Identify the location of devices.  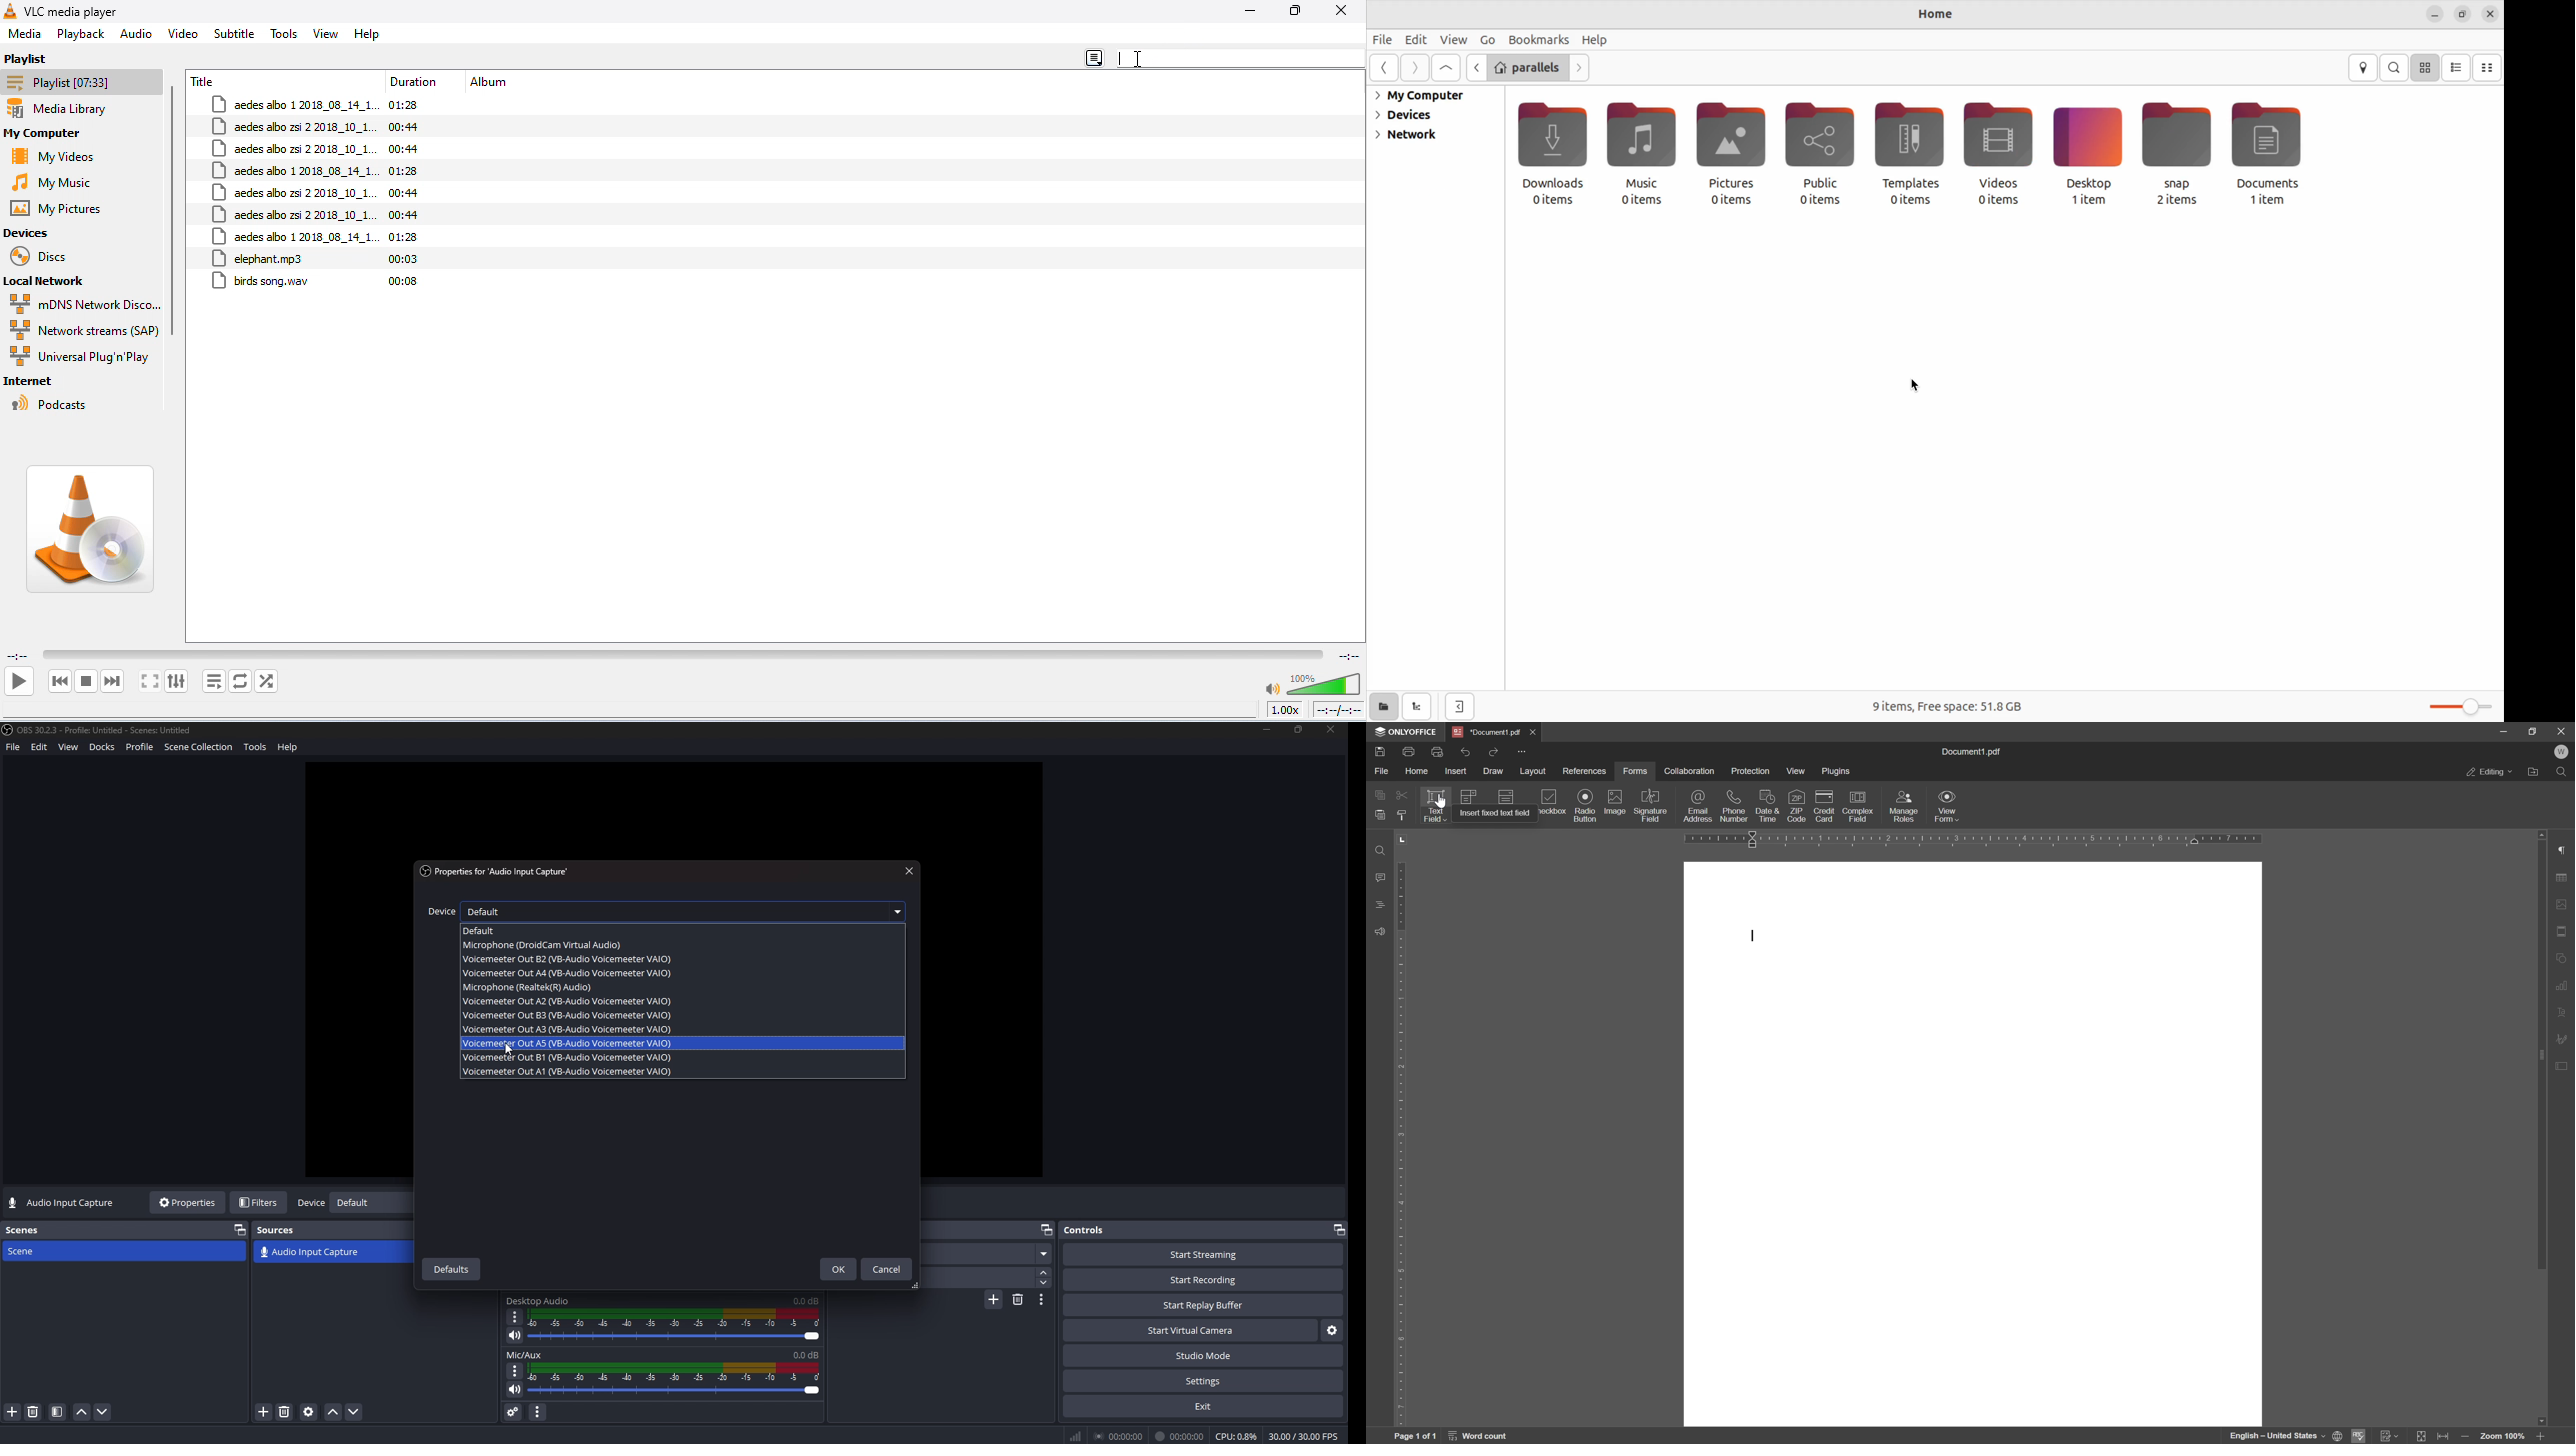
(28, 233).